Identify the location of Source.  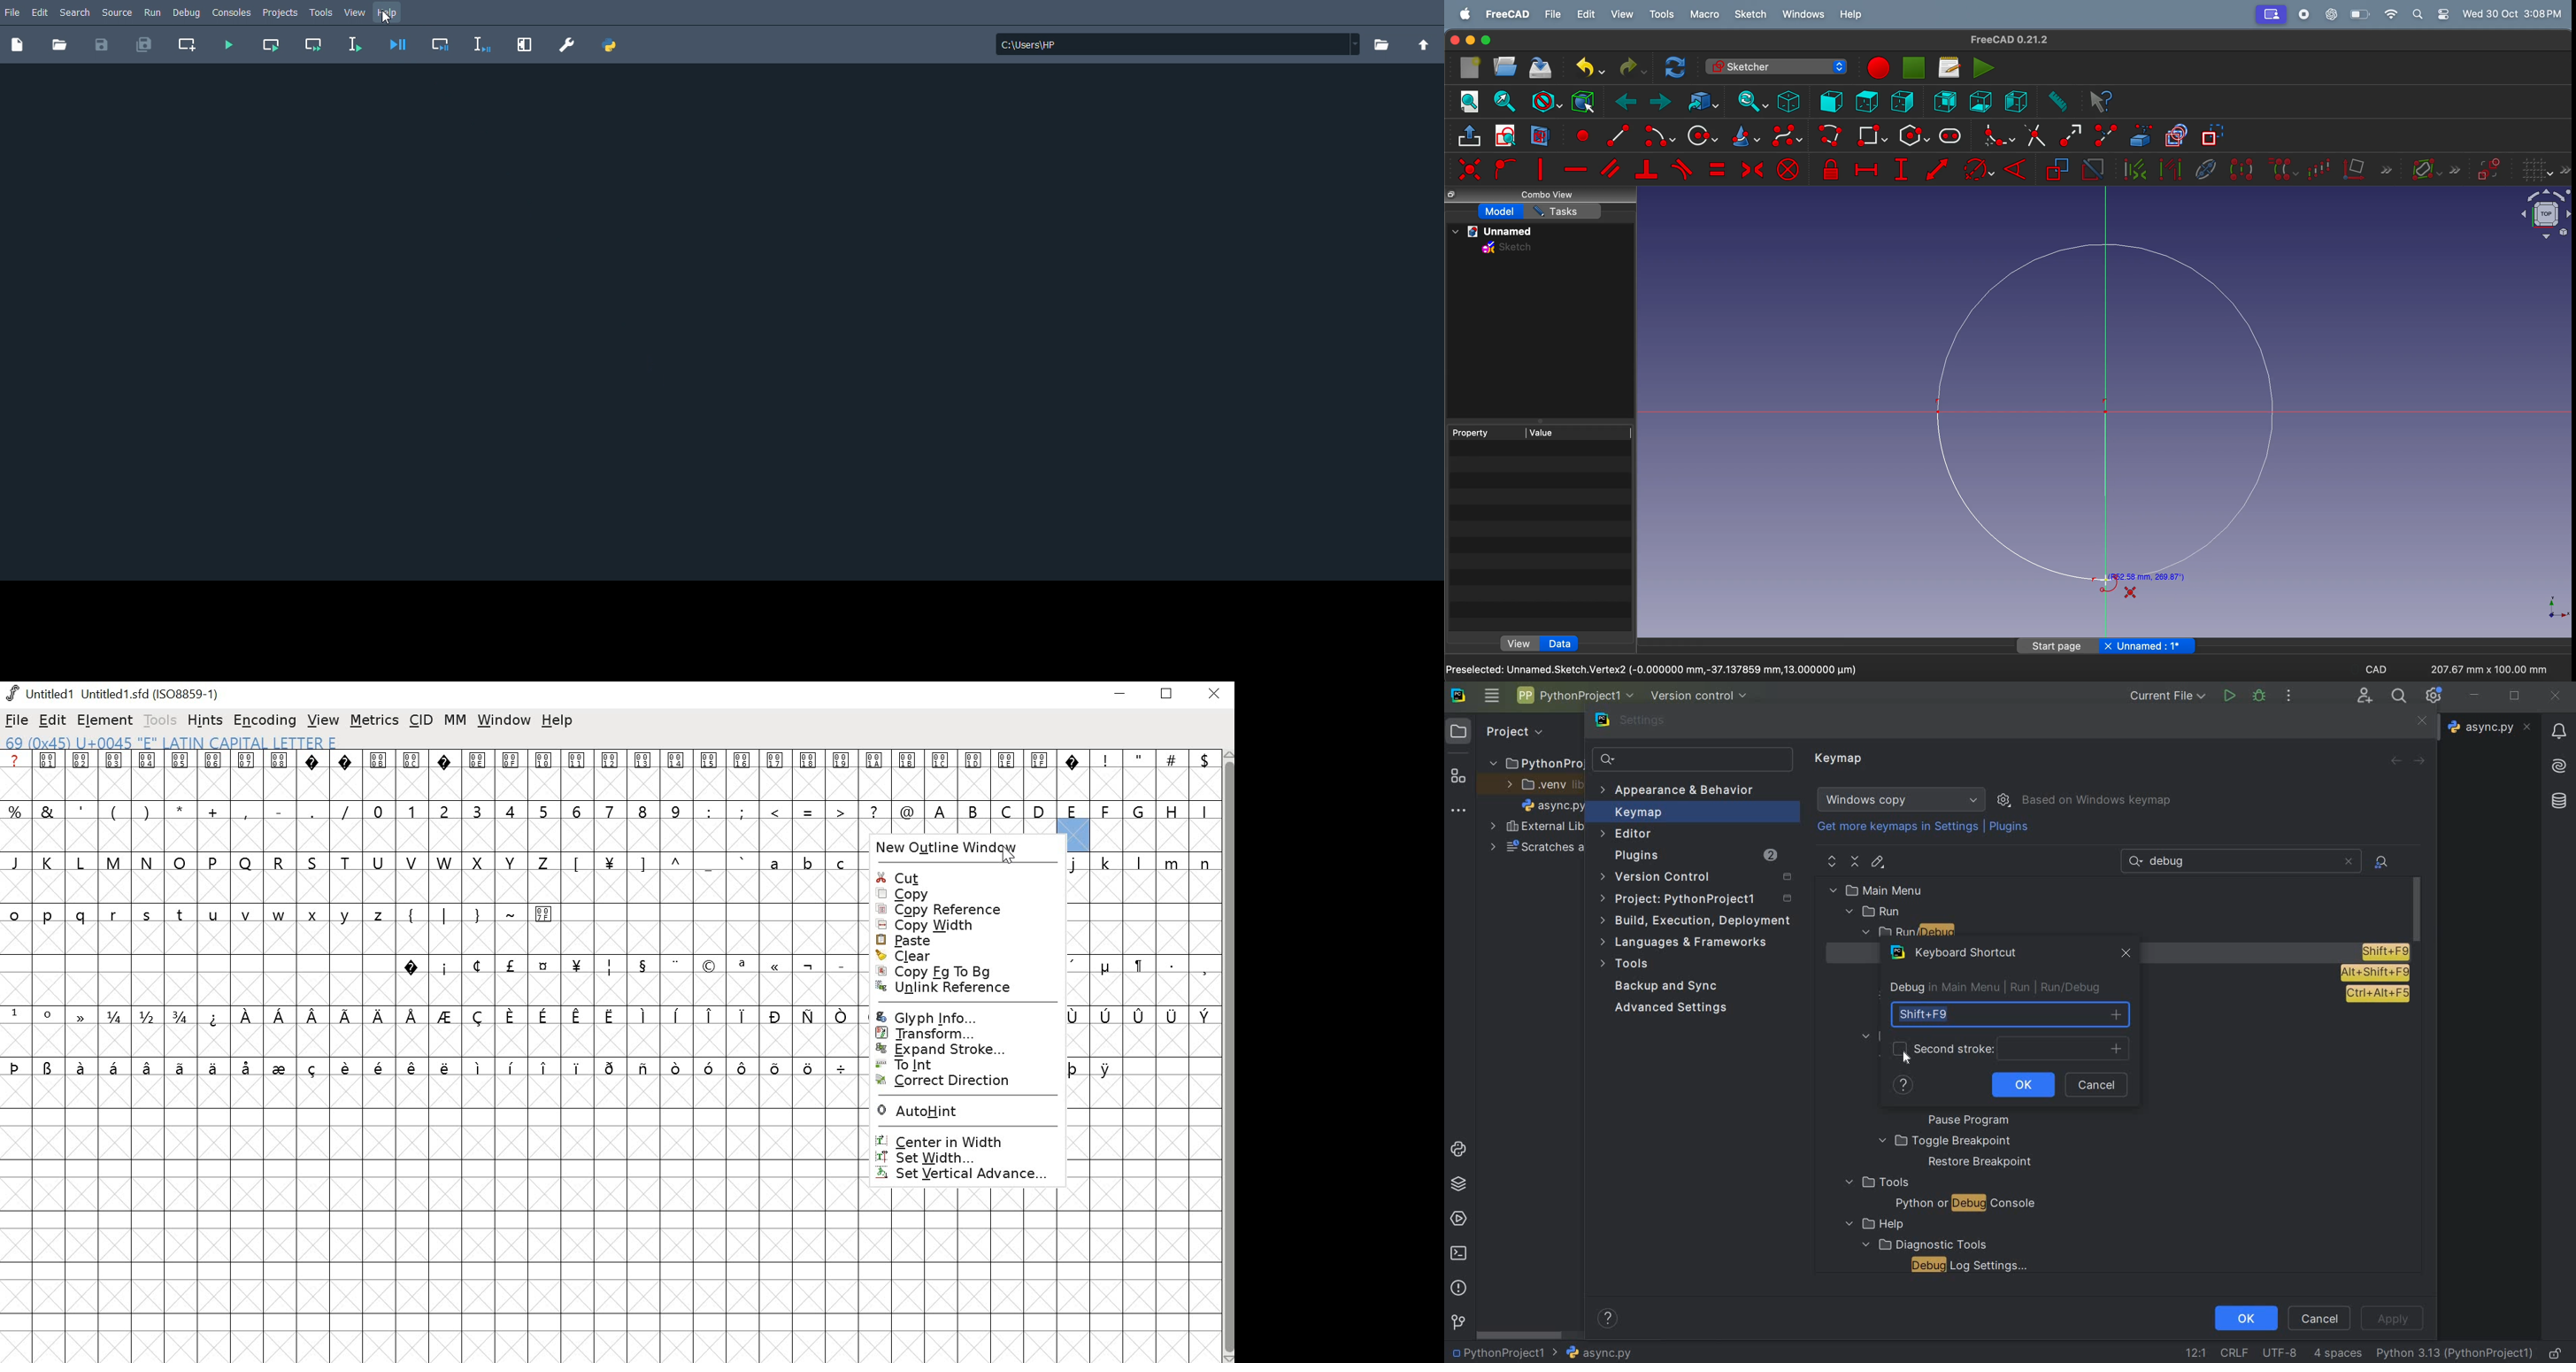
(118, 13).